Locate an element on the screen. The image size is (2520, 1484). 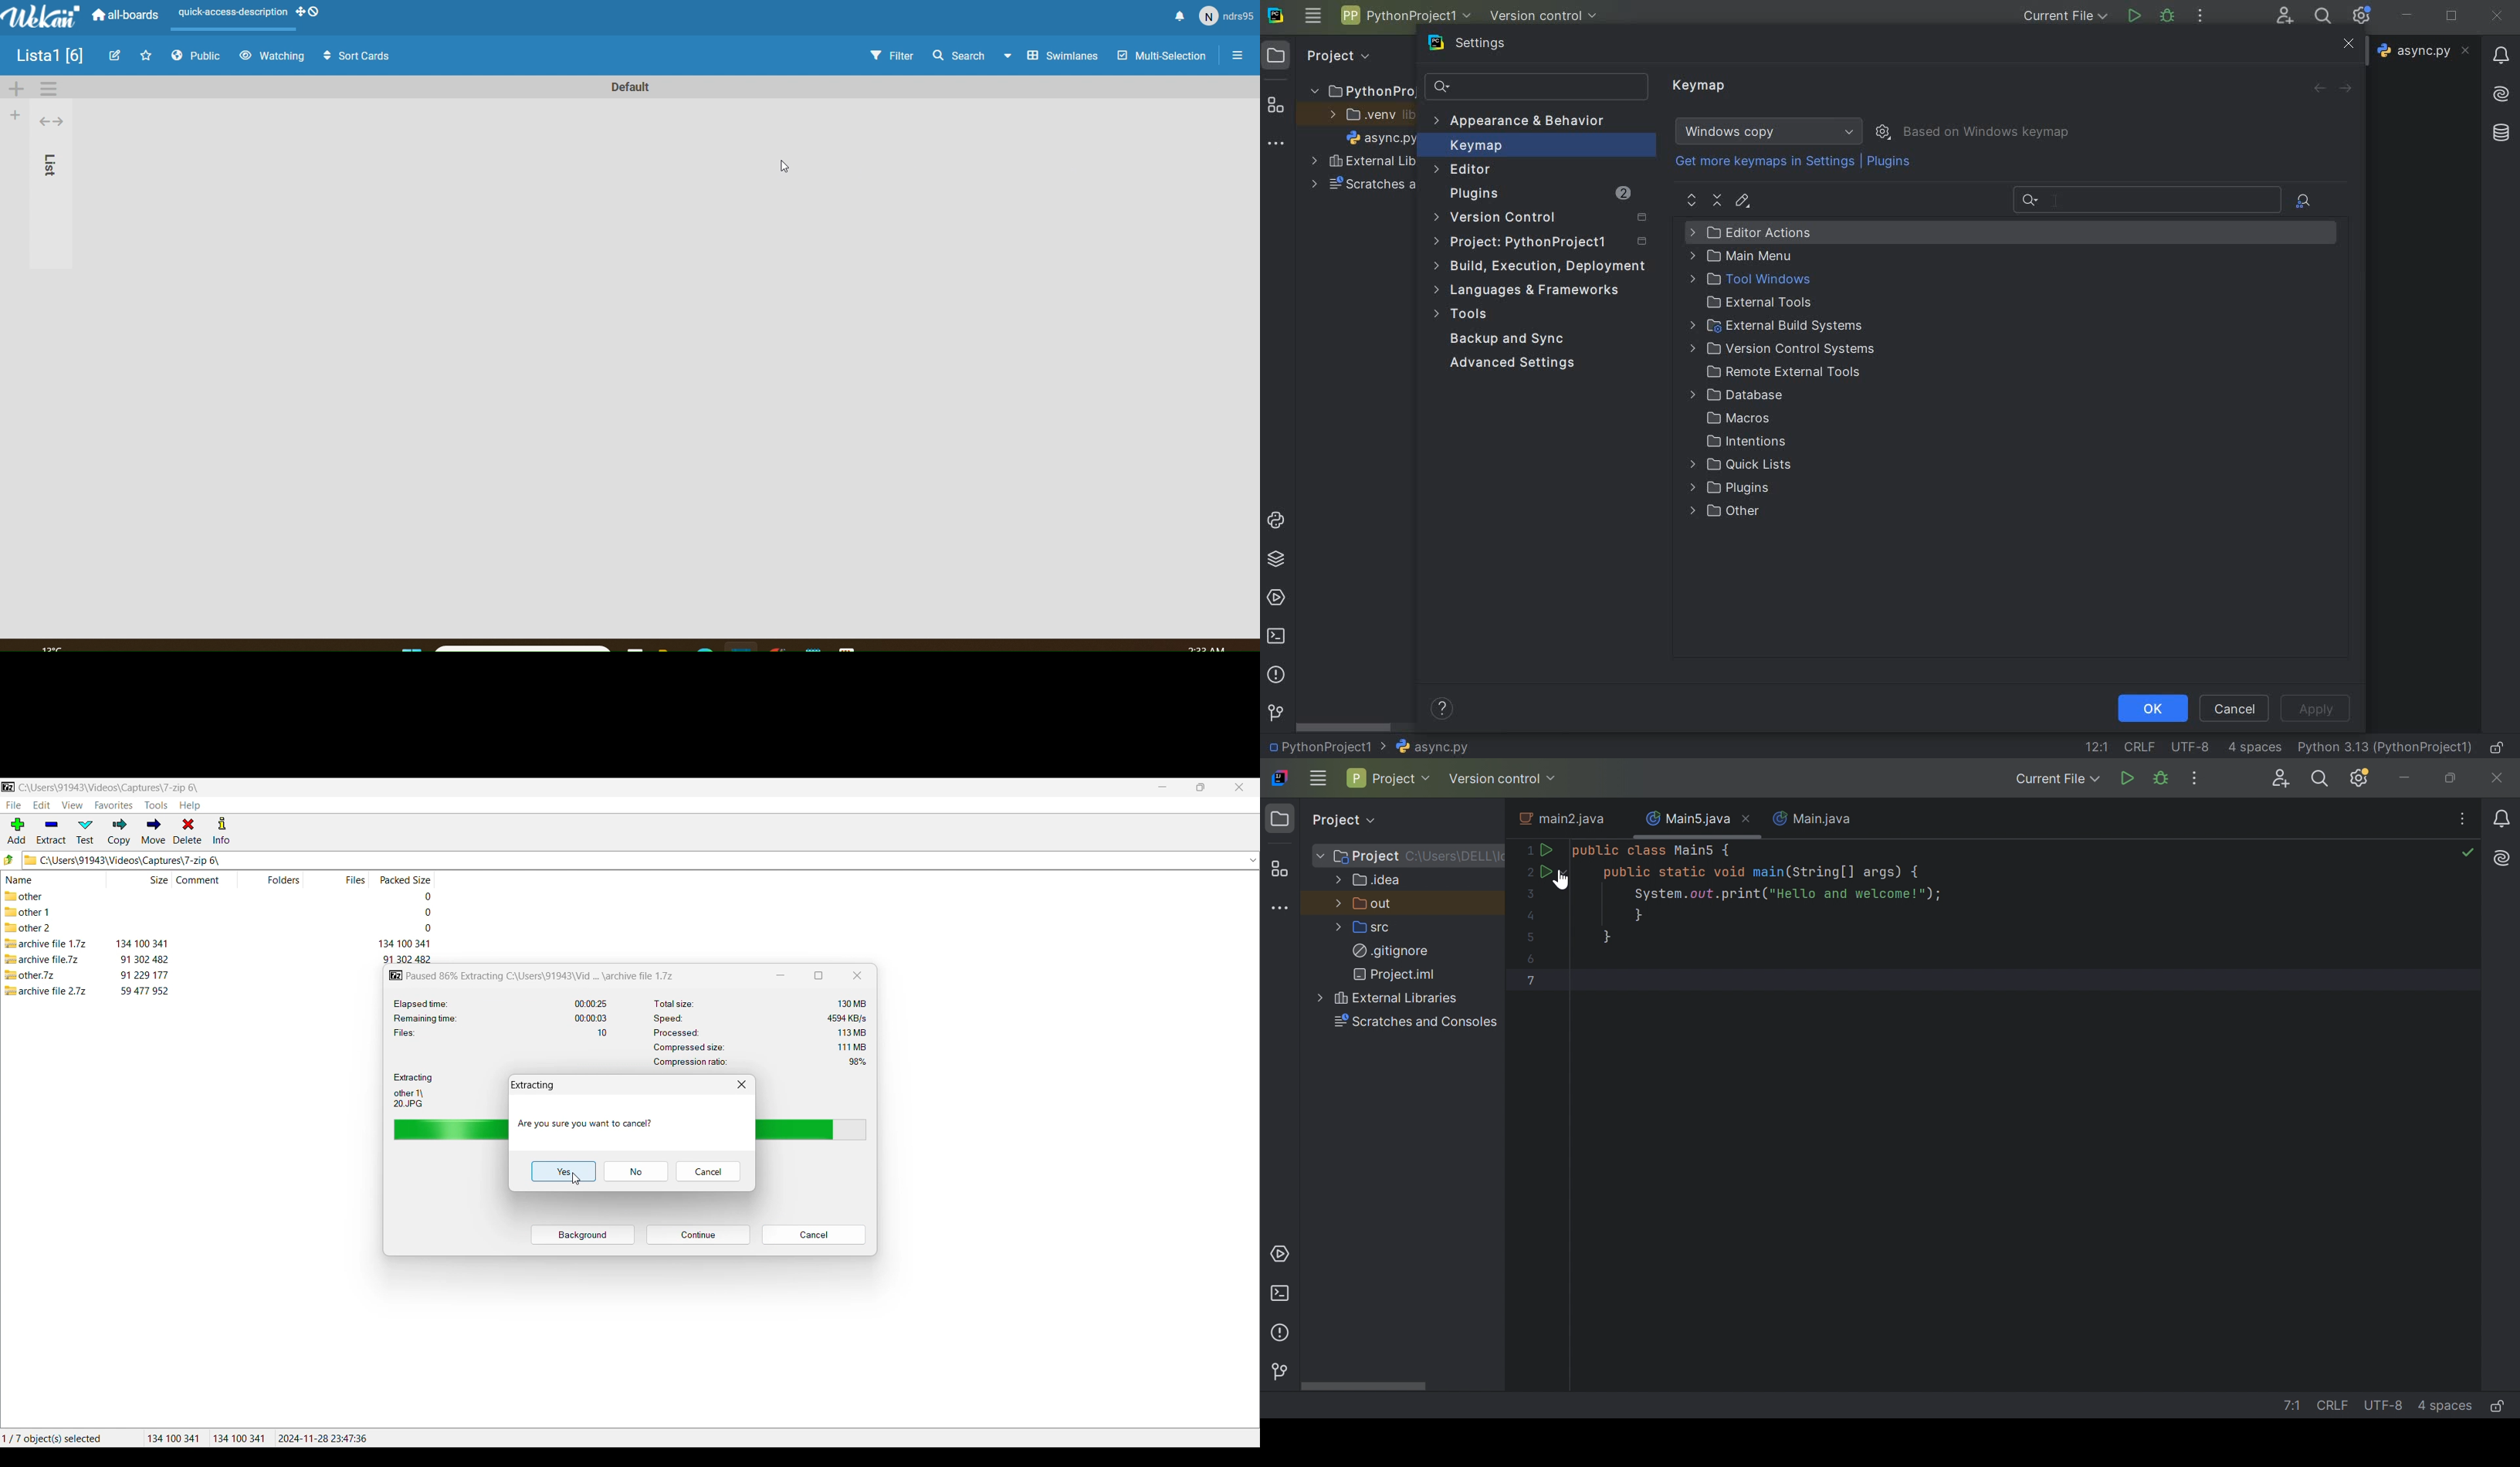
Total size: 130 MB is located at coordinates (763, 1002).